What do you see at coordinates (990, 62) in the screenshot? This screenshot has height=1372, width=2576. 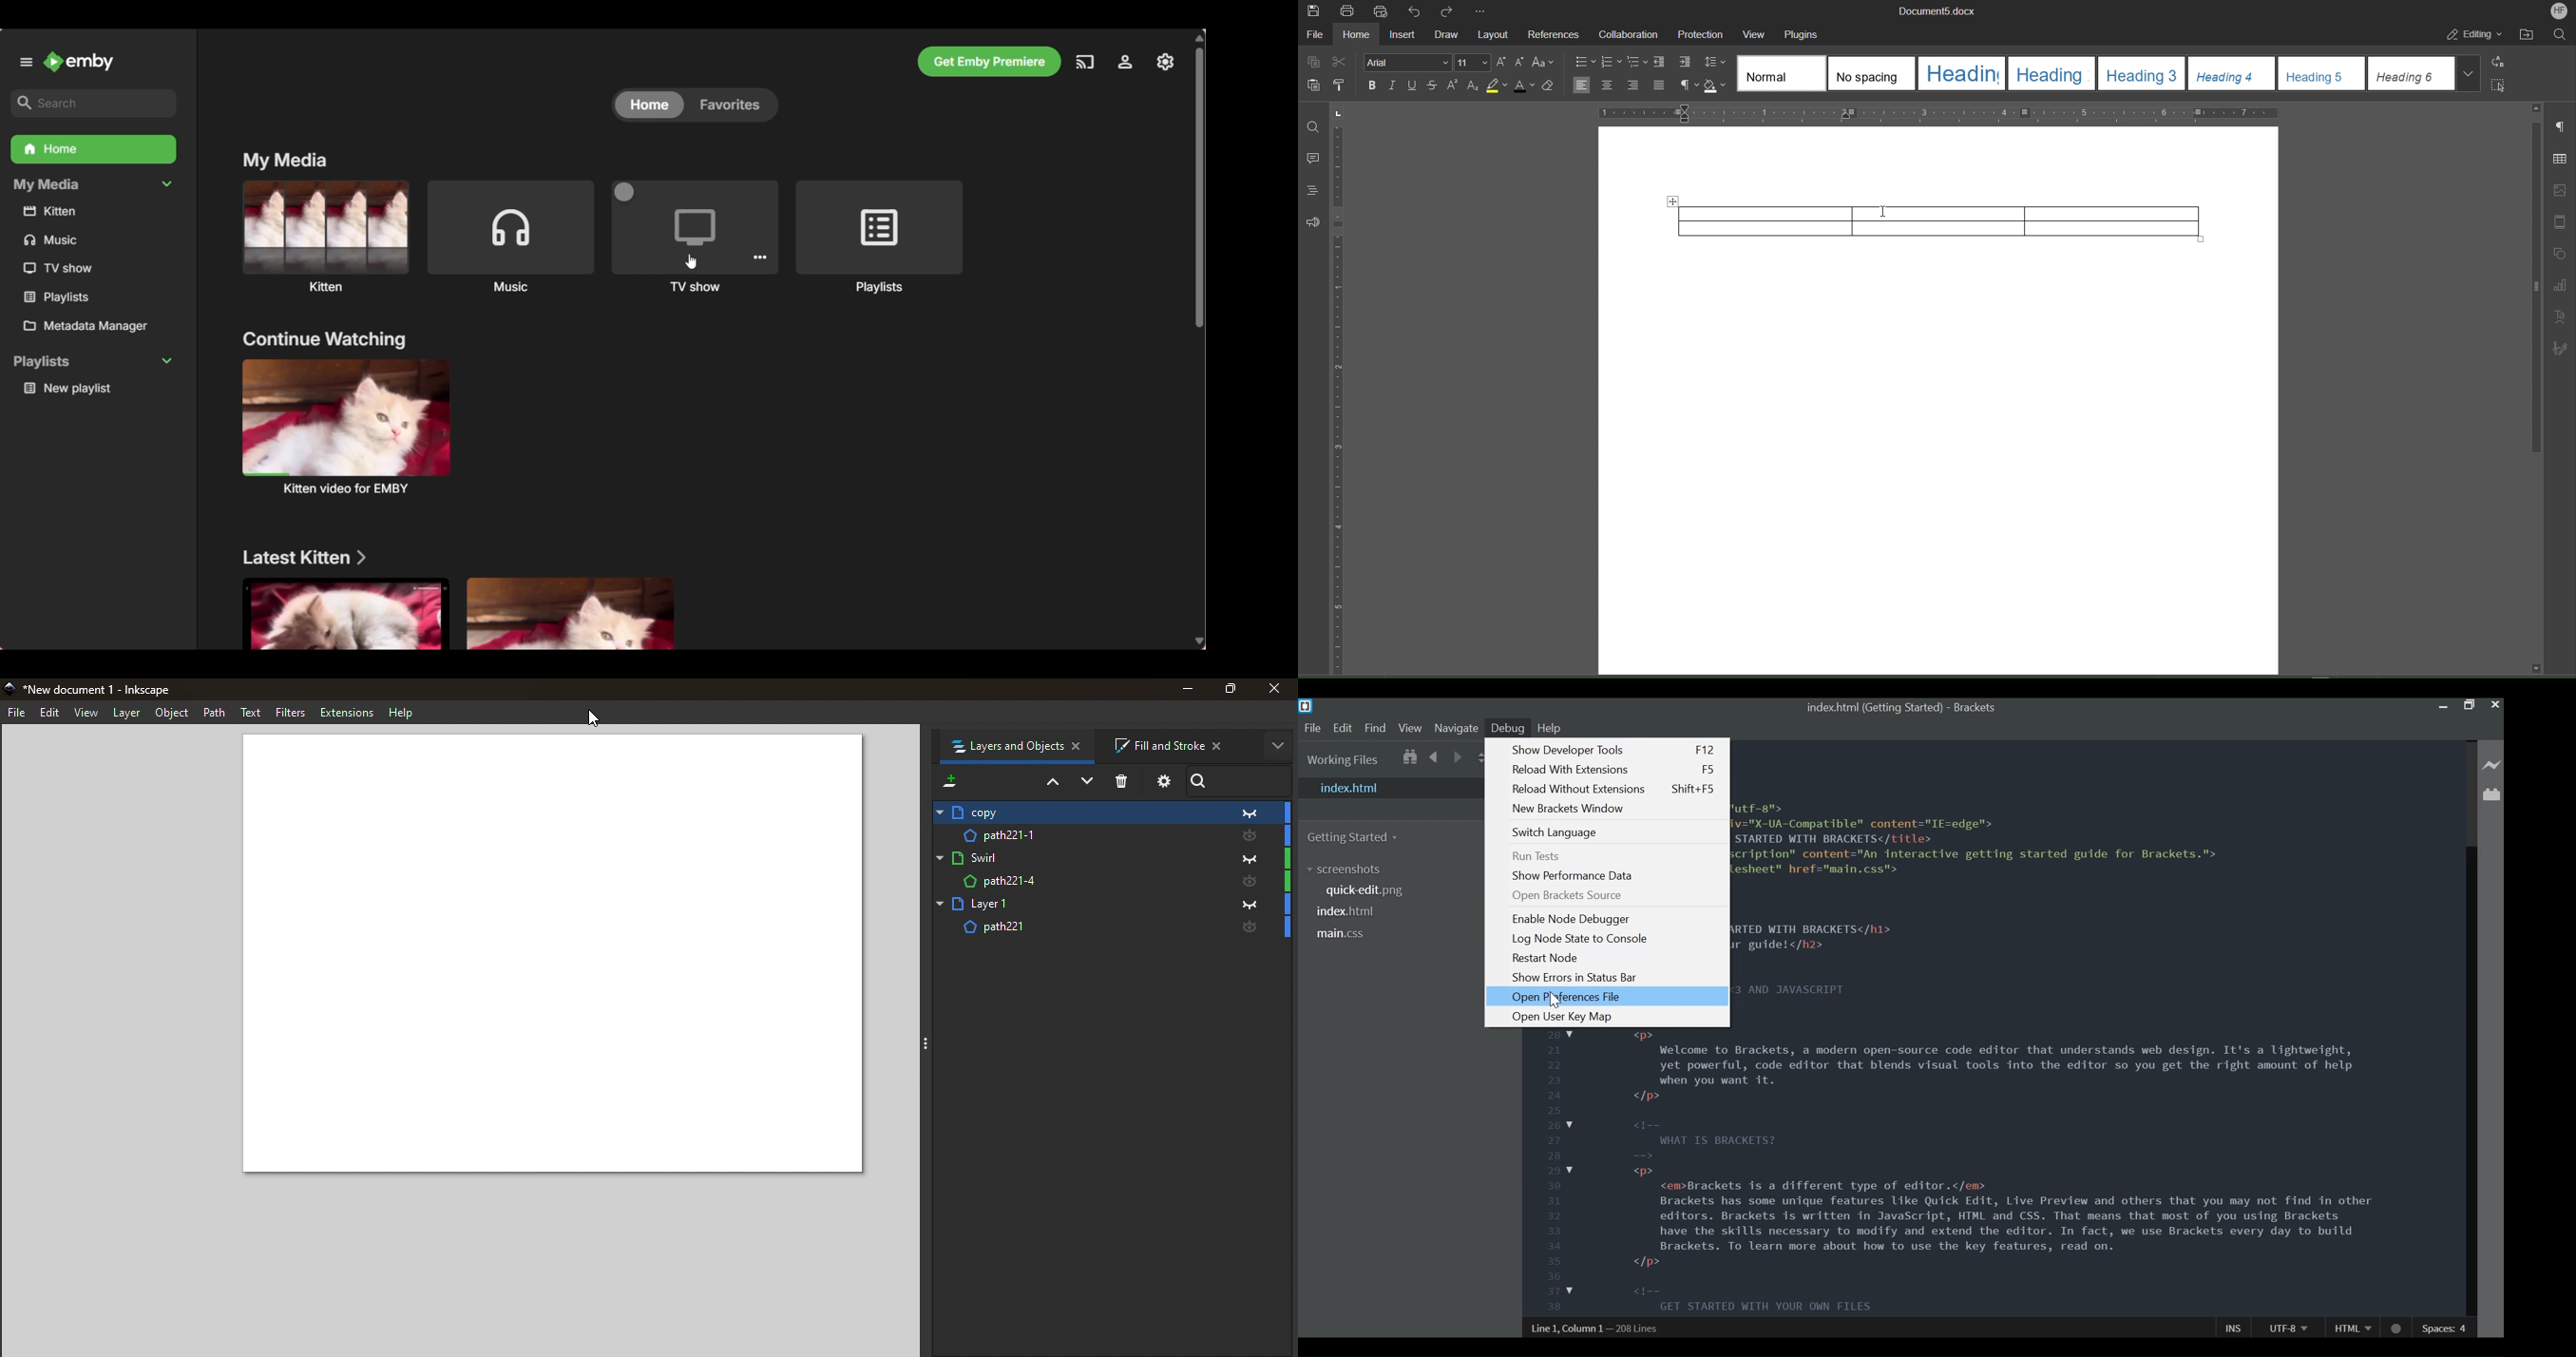 I see `Get Emby premiere` at bounding box center [990, 62].